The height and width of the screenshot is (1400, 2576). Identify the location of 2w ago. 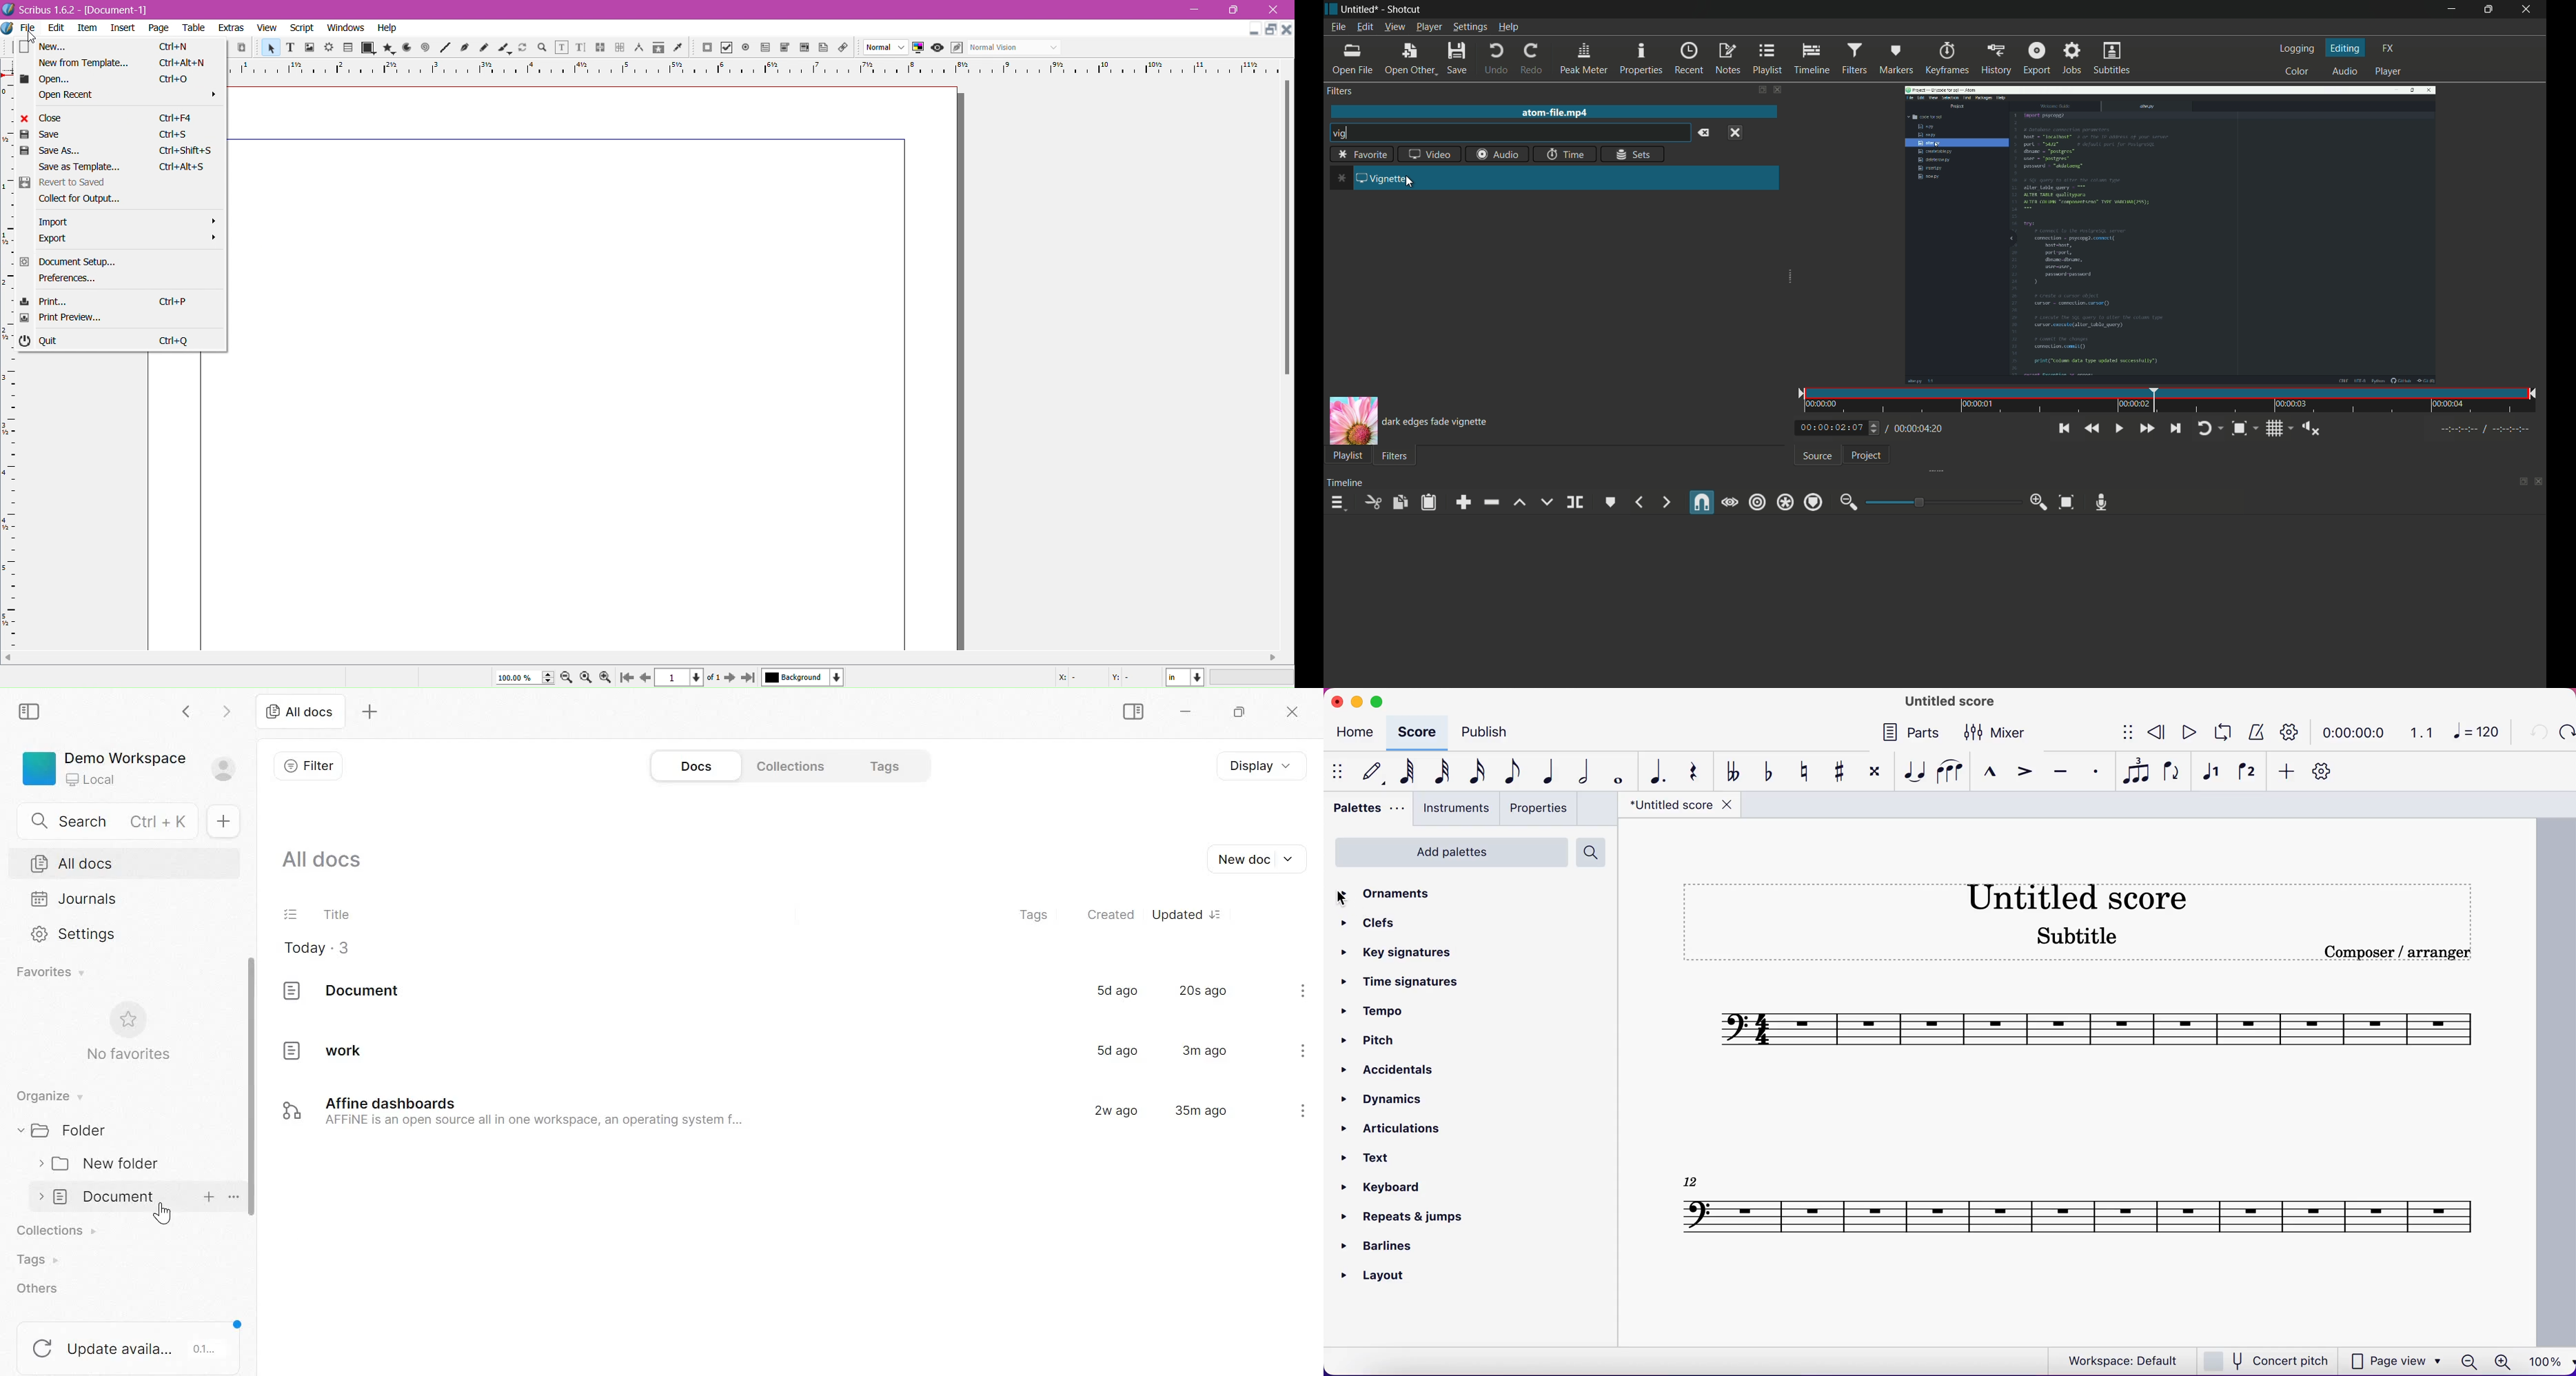
(1118, 1111).